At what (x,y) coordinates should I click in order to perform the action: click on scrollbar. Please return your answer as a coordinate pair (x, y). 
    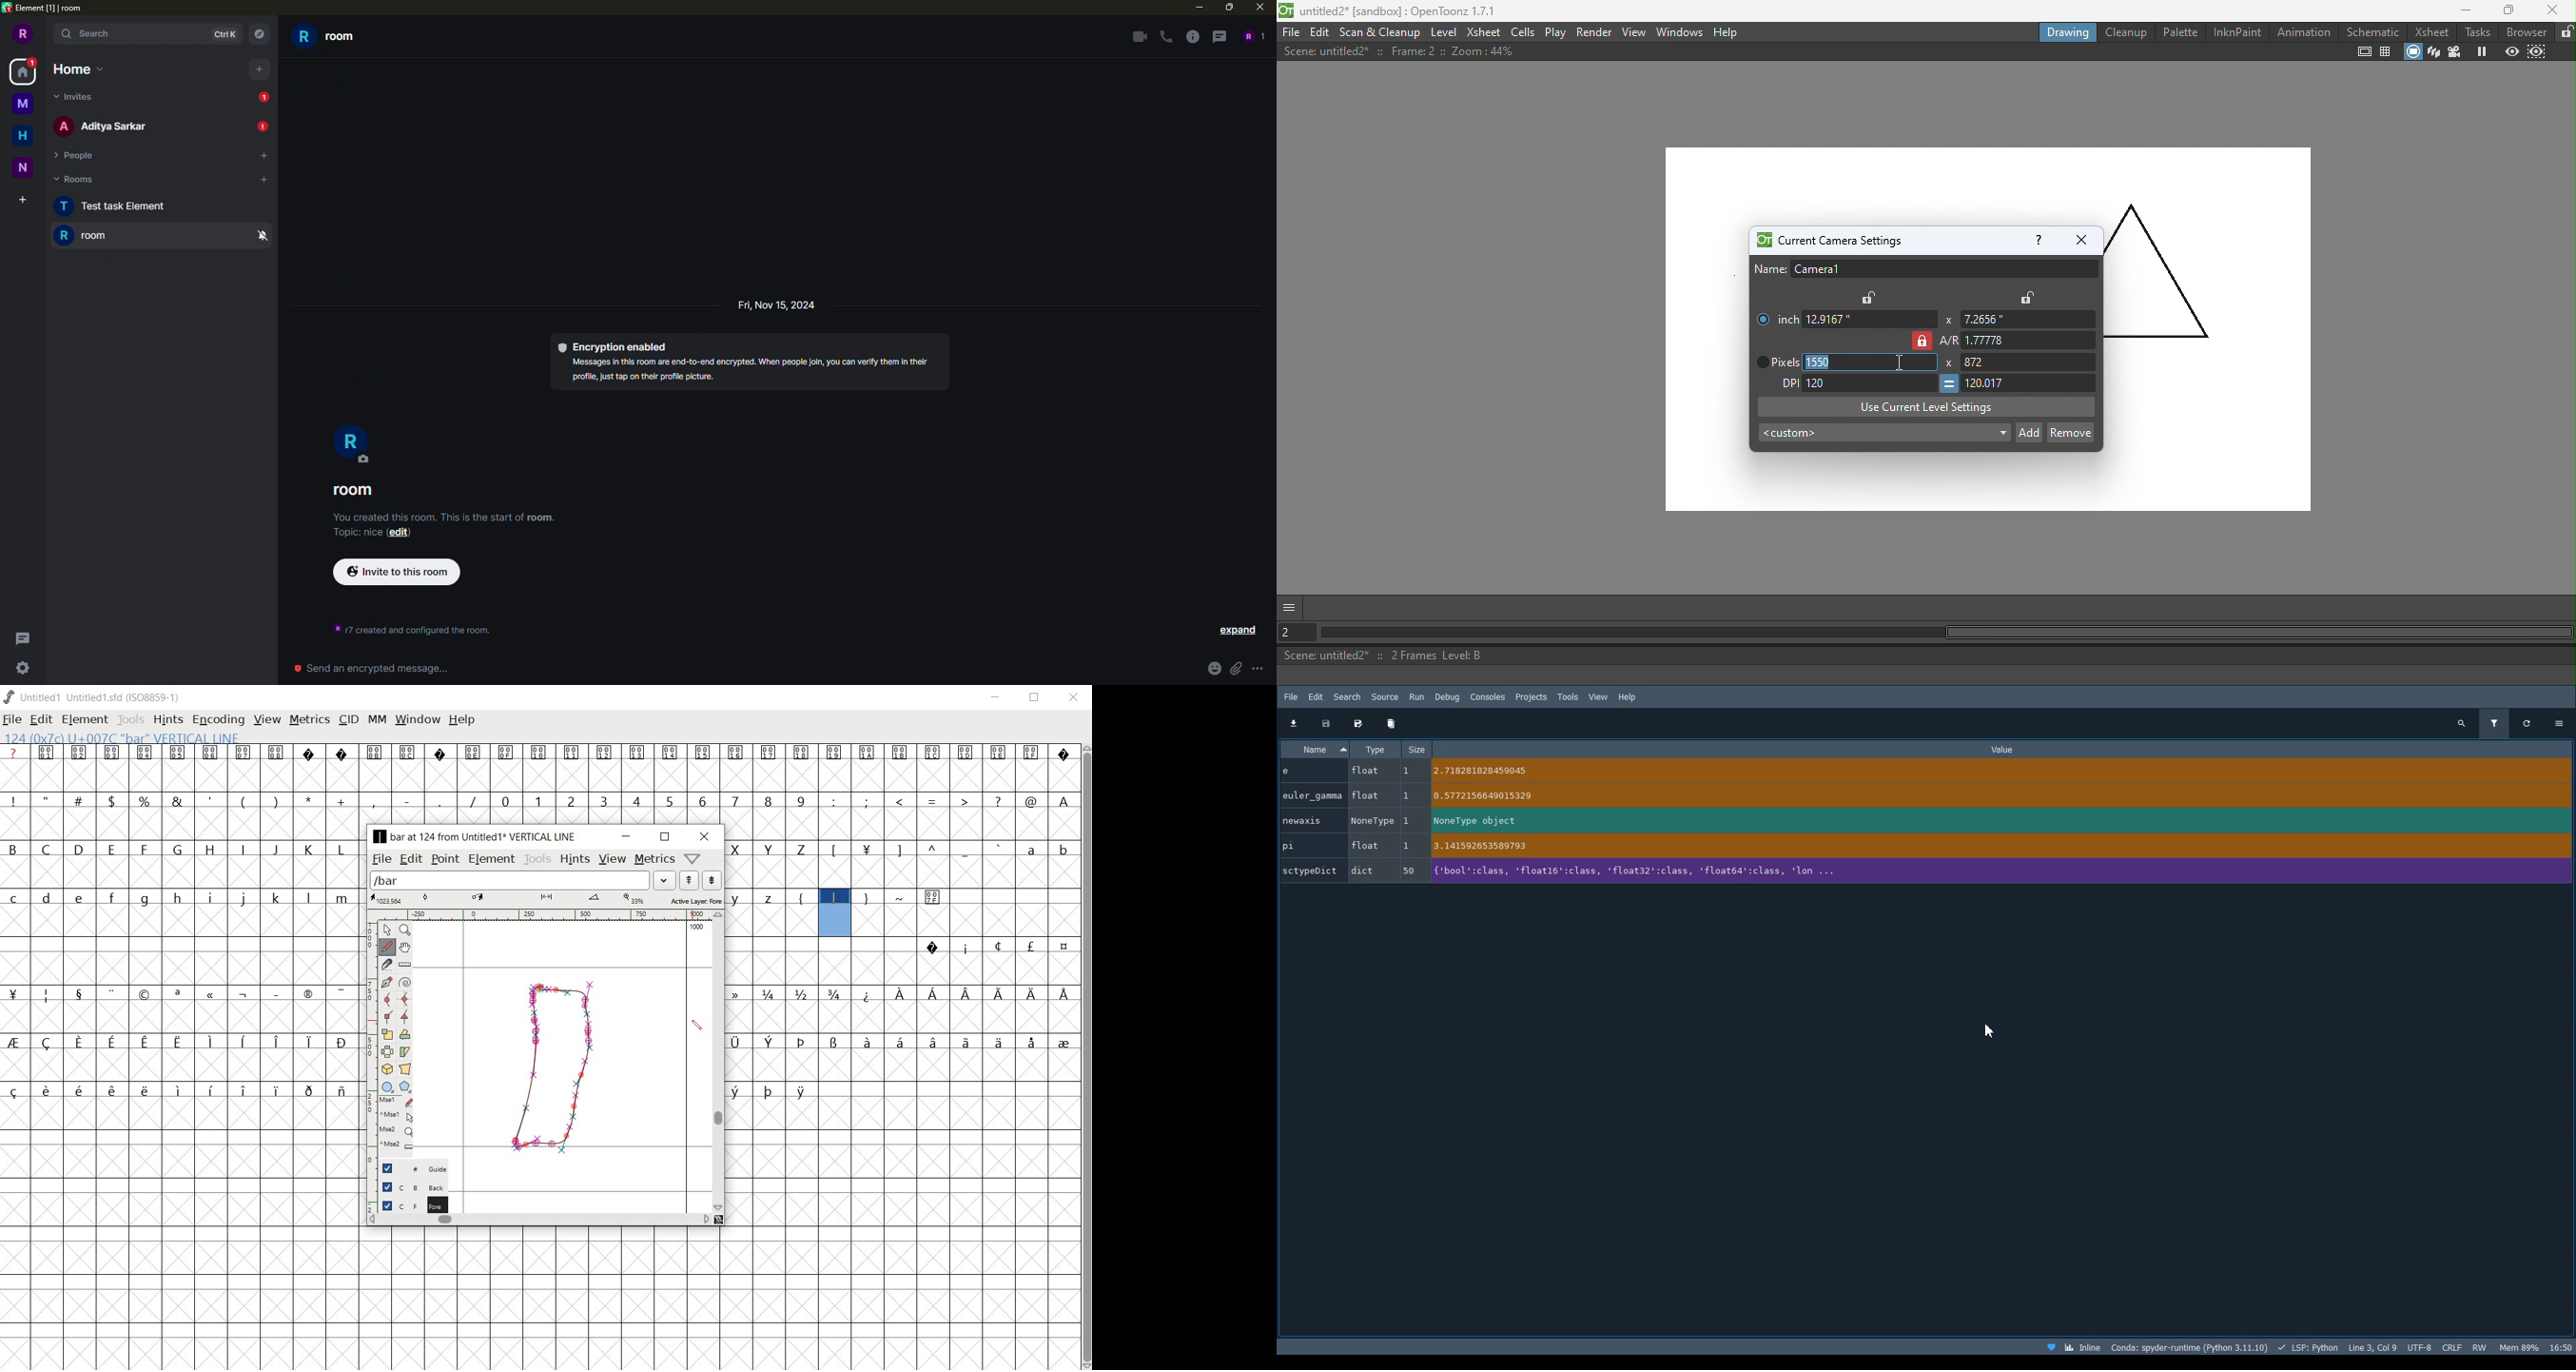
    Looking at the image, I should click on (717, 1060).